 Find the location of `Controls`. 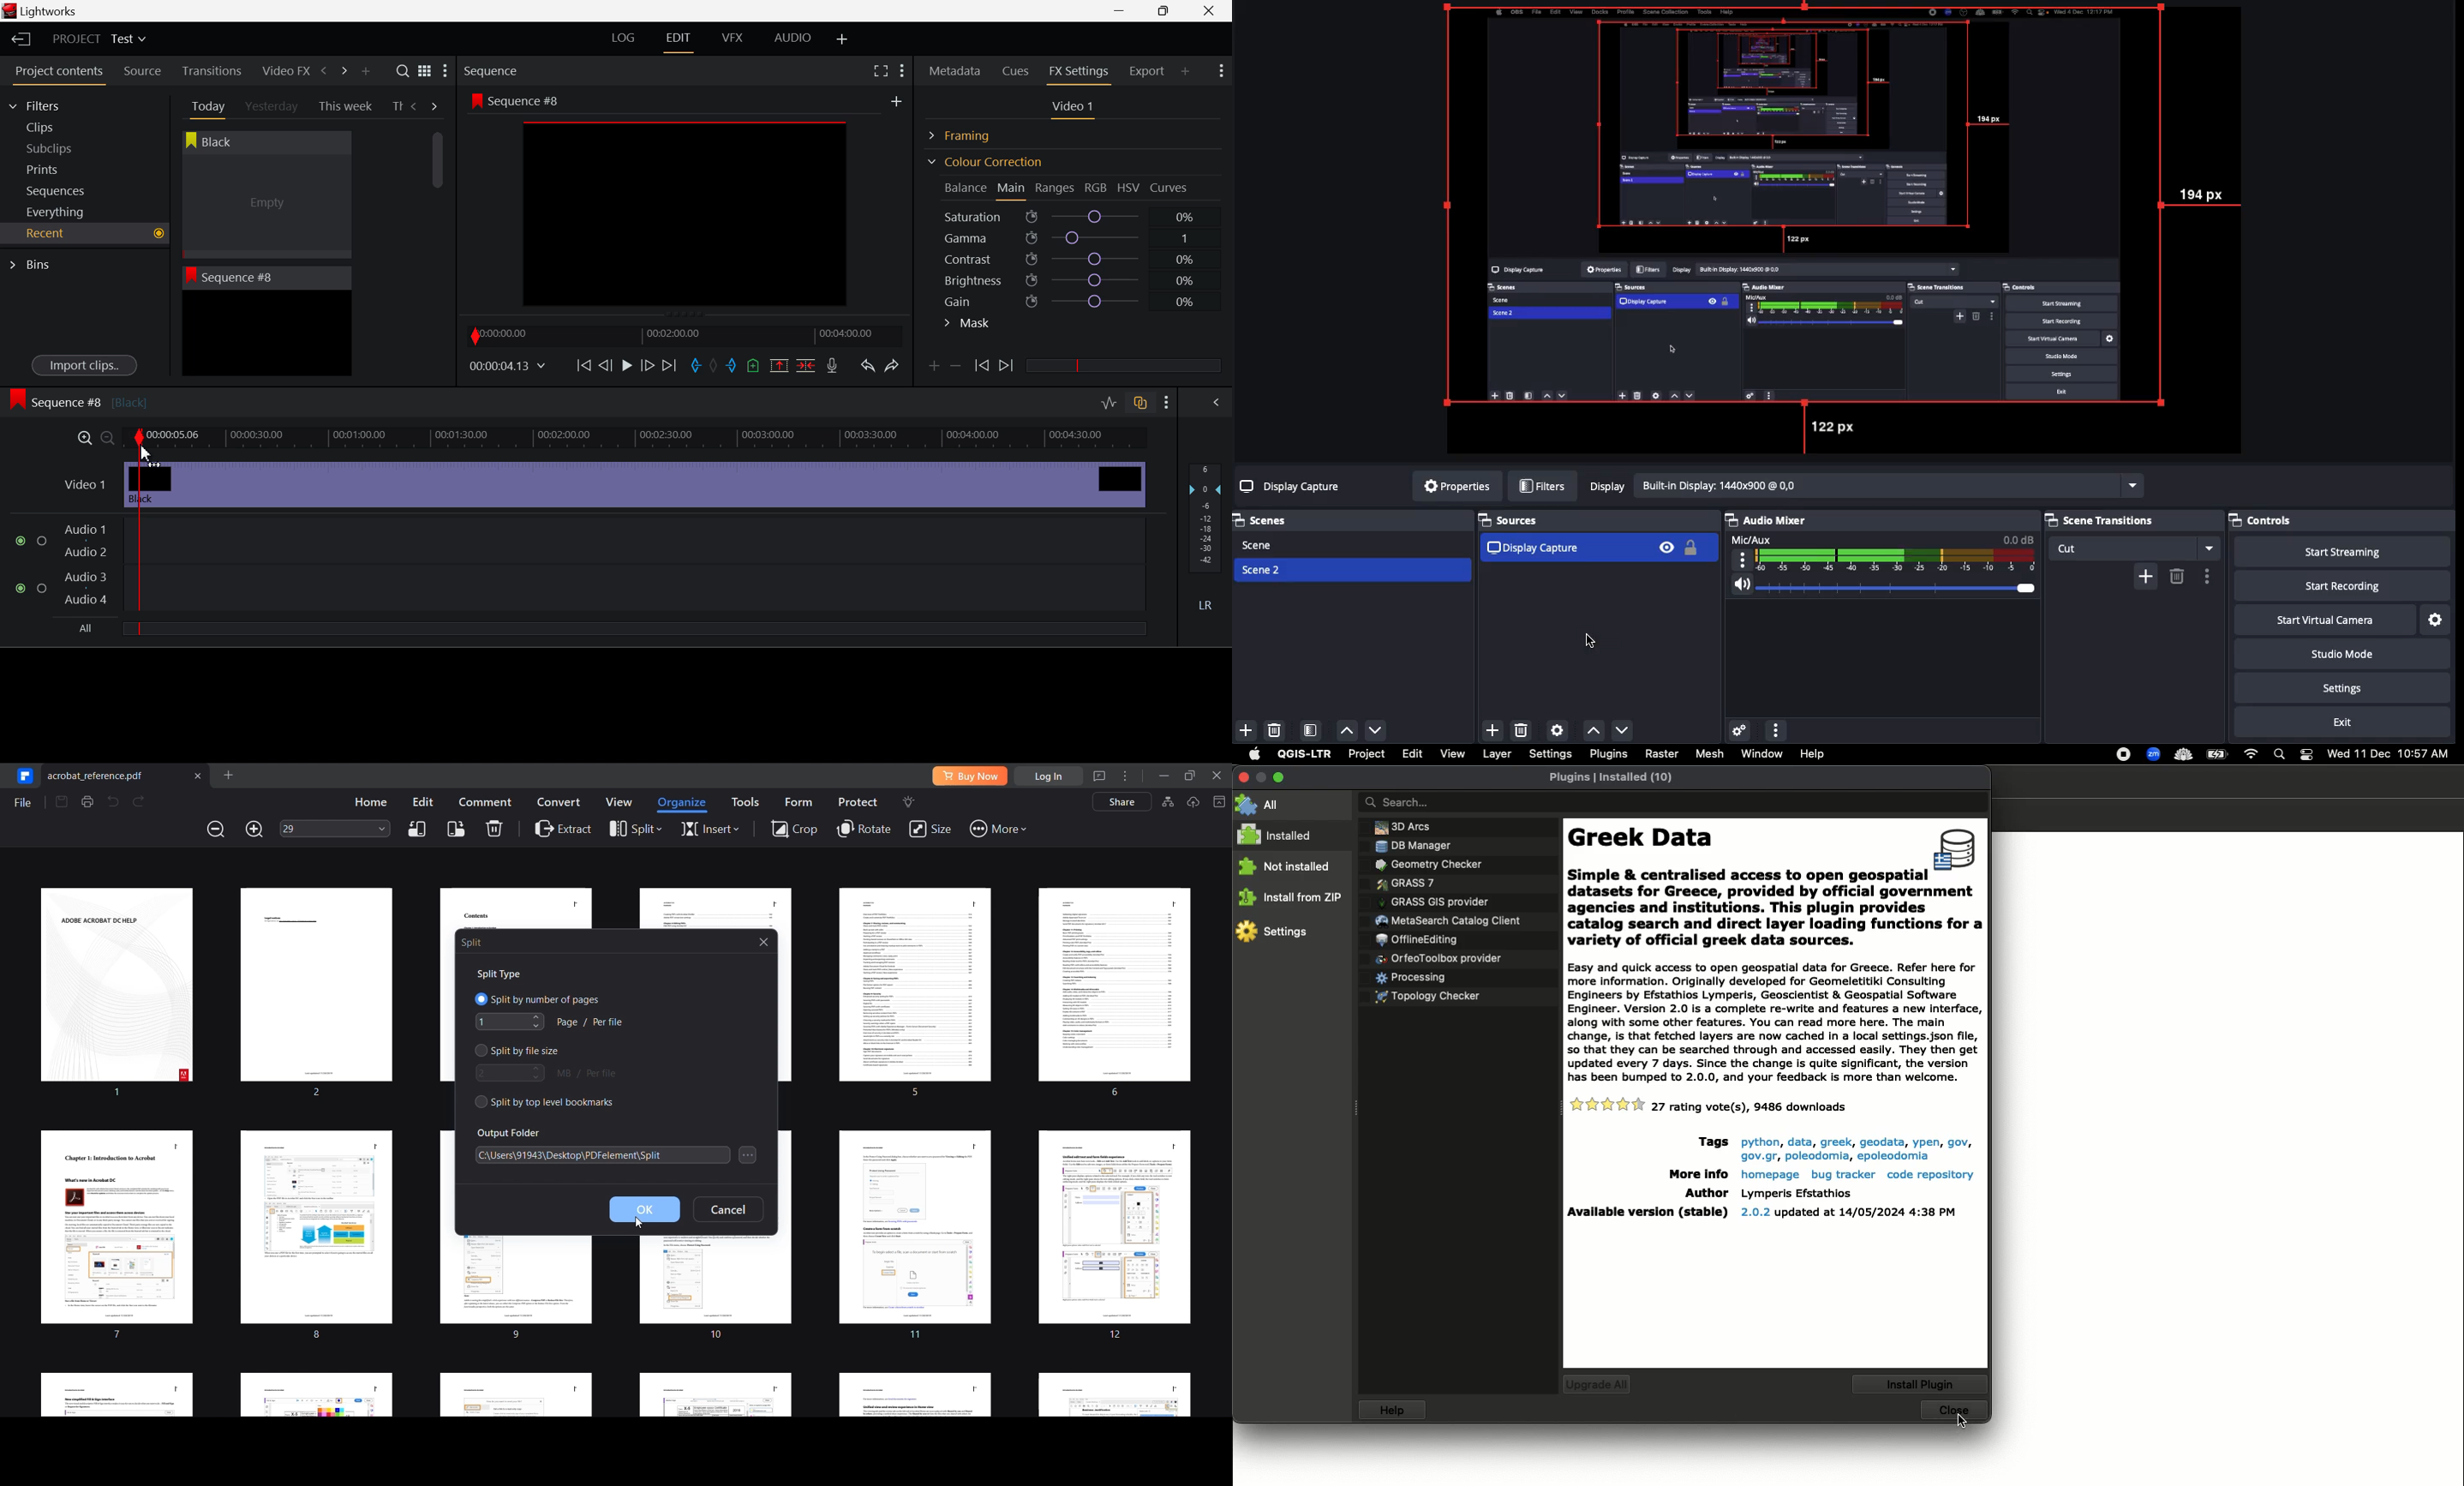

Controls is located at coordinates (2262, 520).